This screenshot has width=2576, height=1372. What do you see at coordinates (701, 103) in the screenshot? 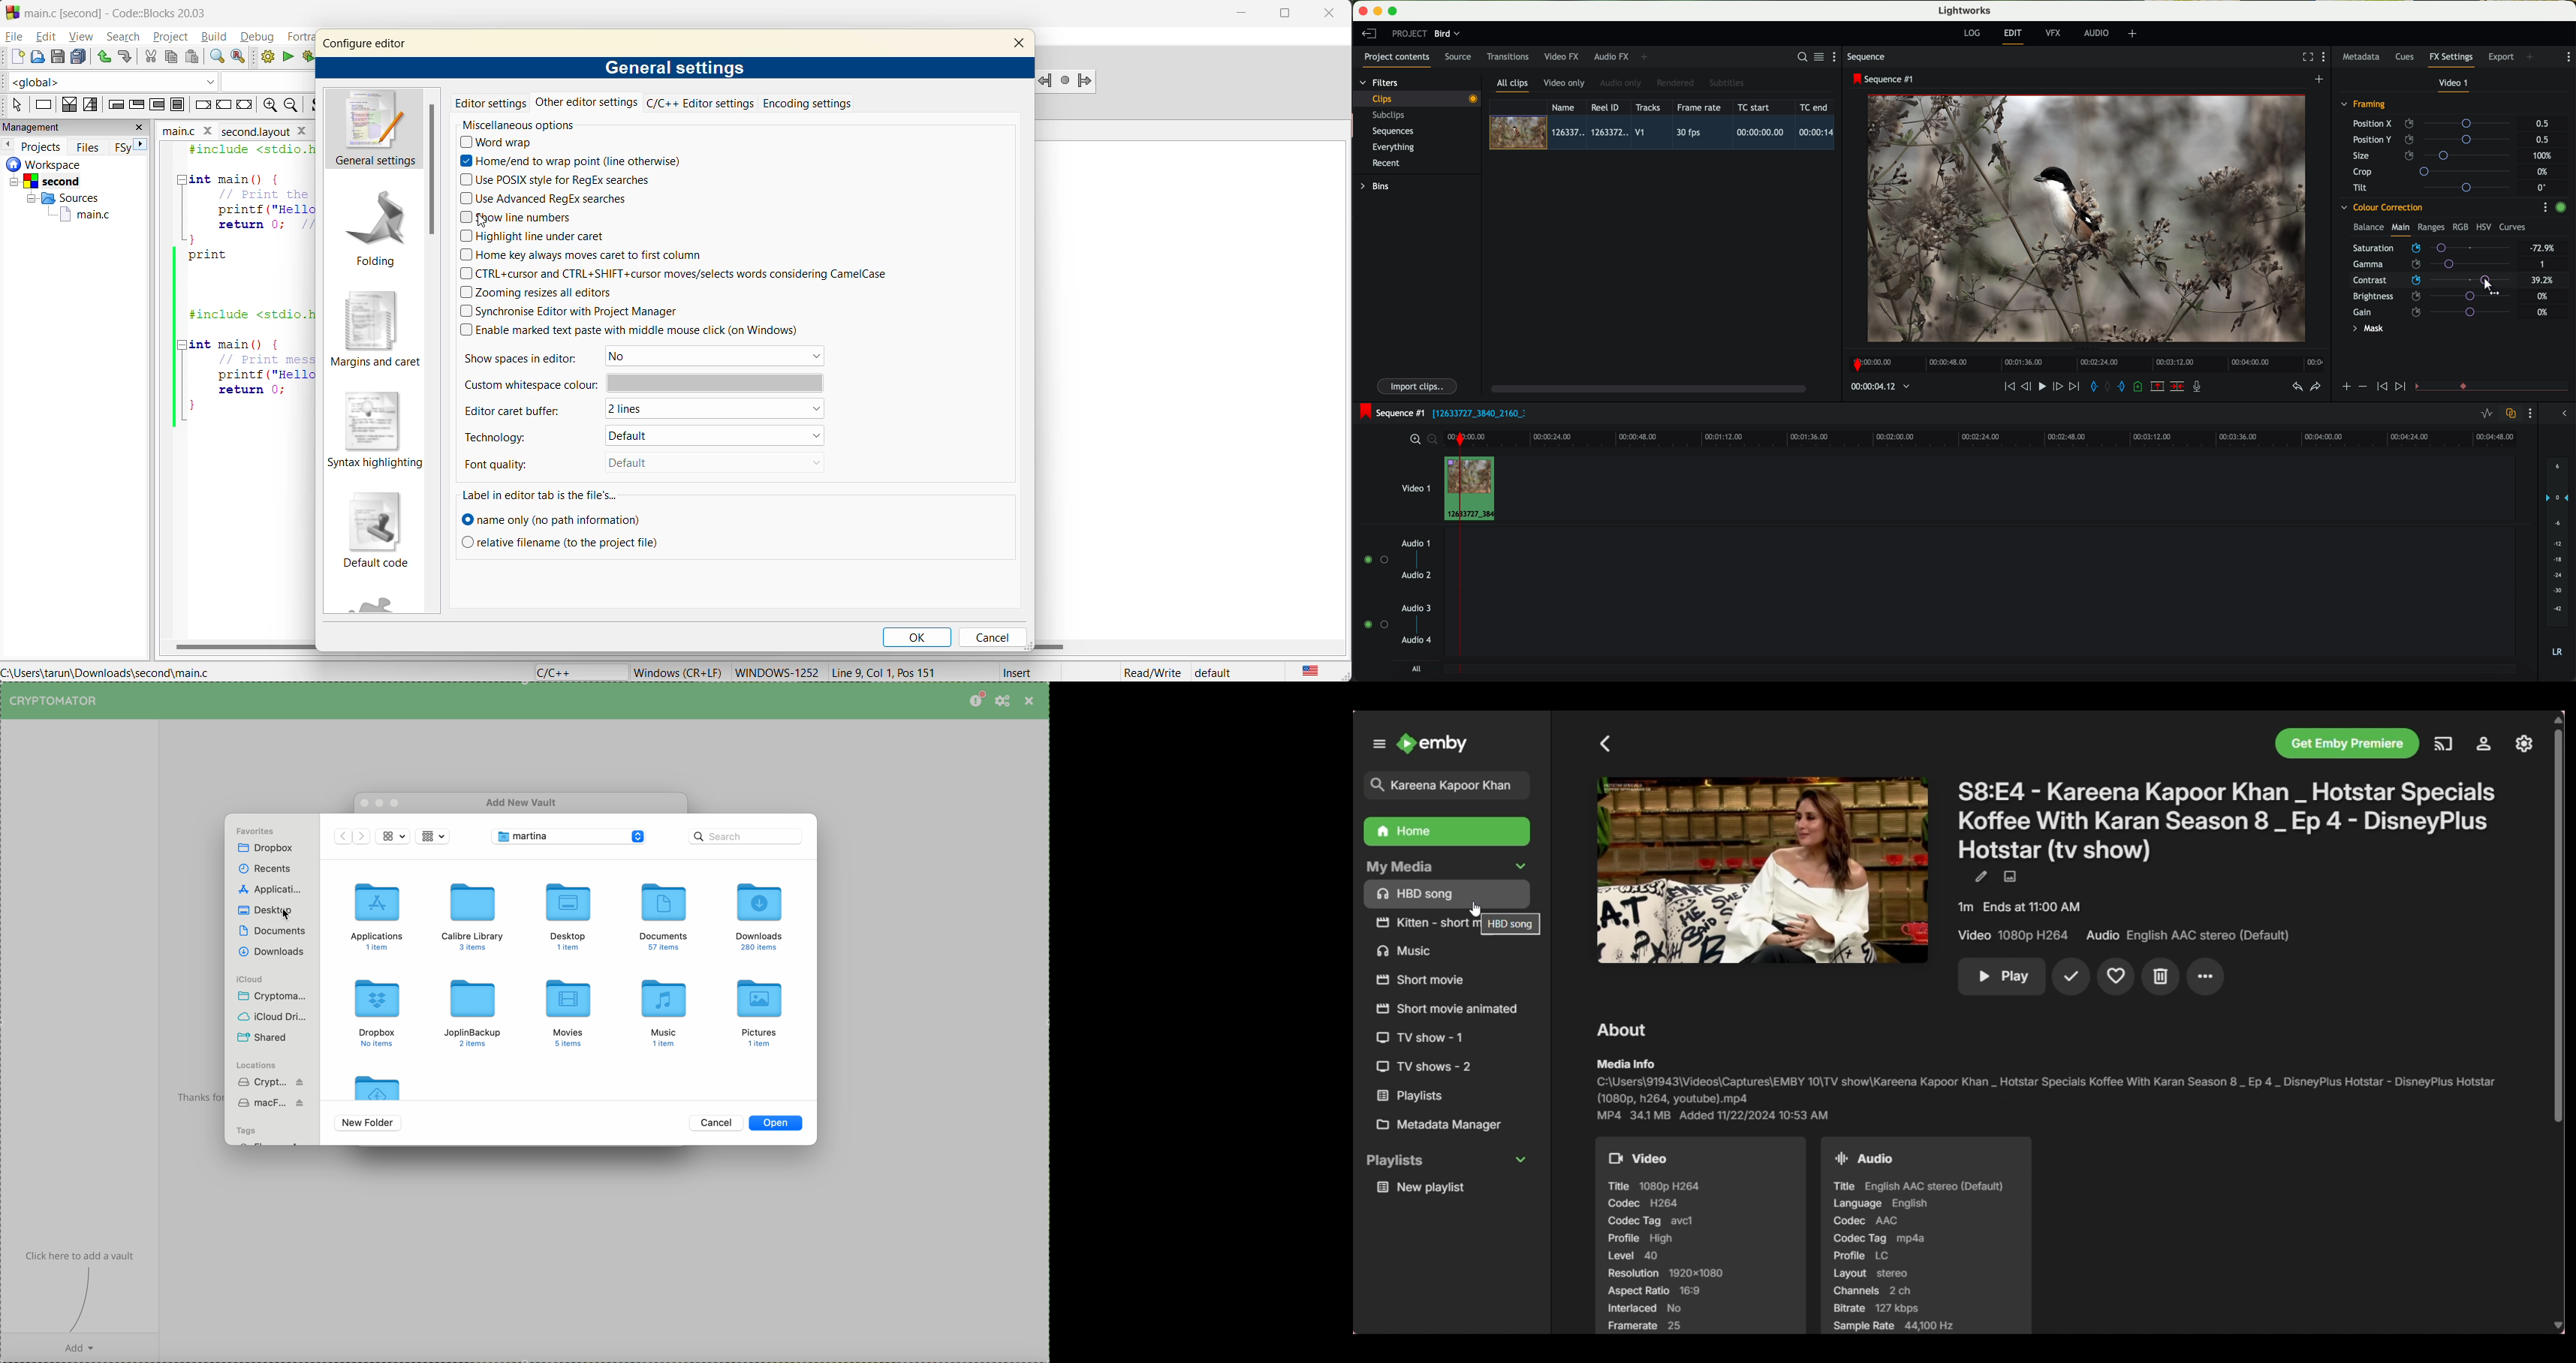
I see `c/c++ editor settings` at bounding box center [701, 103].